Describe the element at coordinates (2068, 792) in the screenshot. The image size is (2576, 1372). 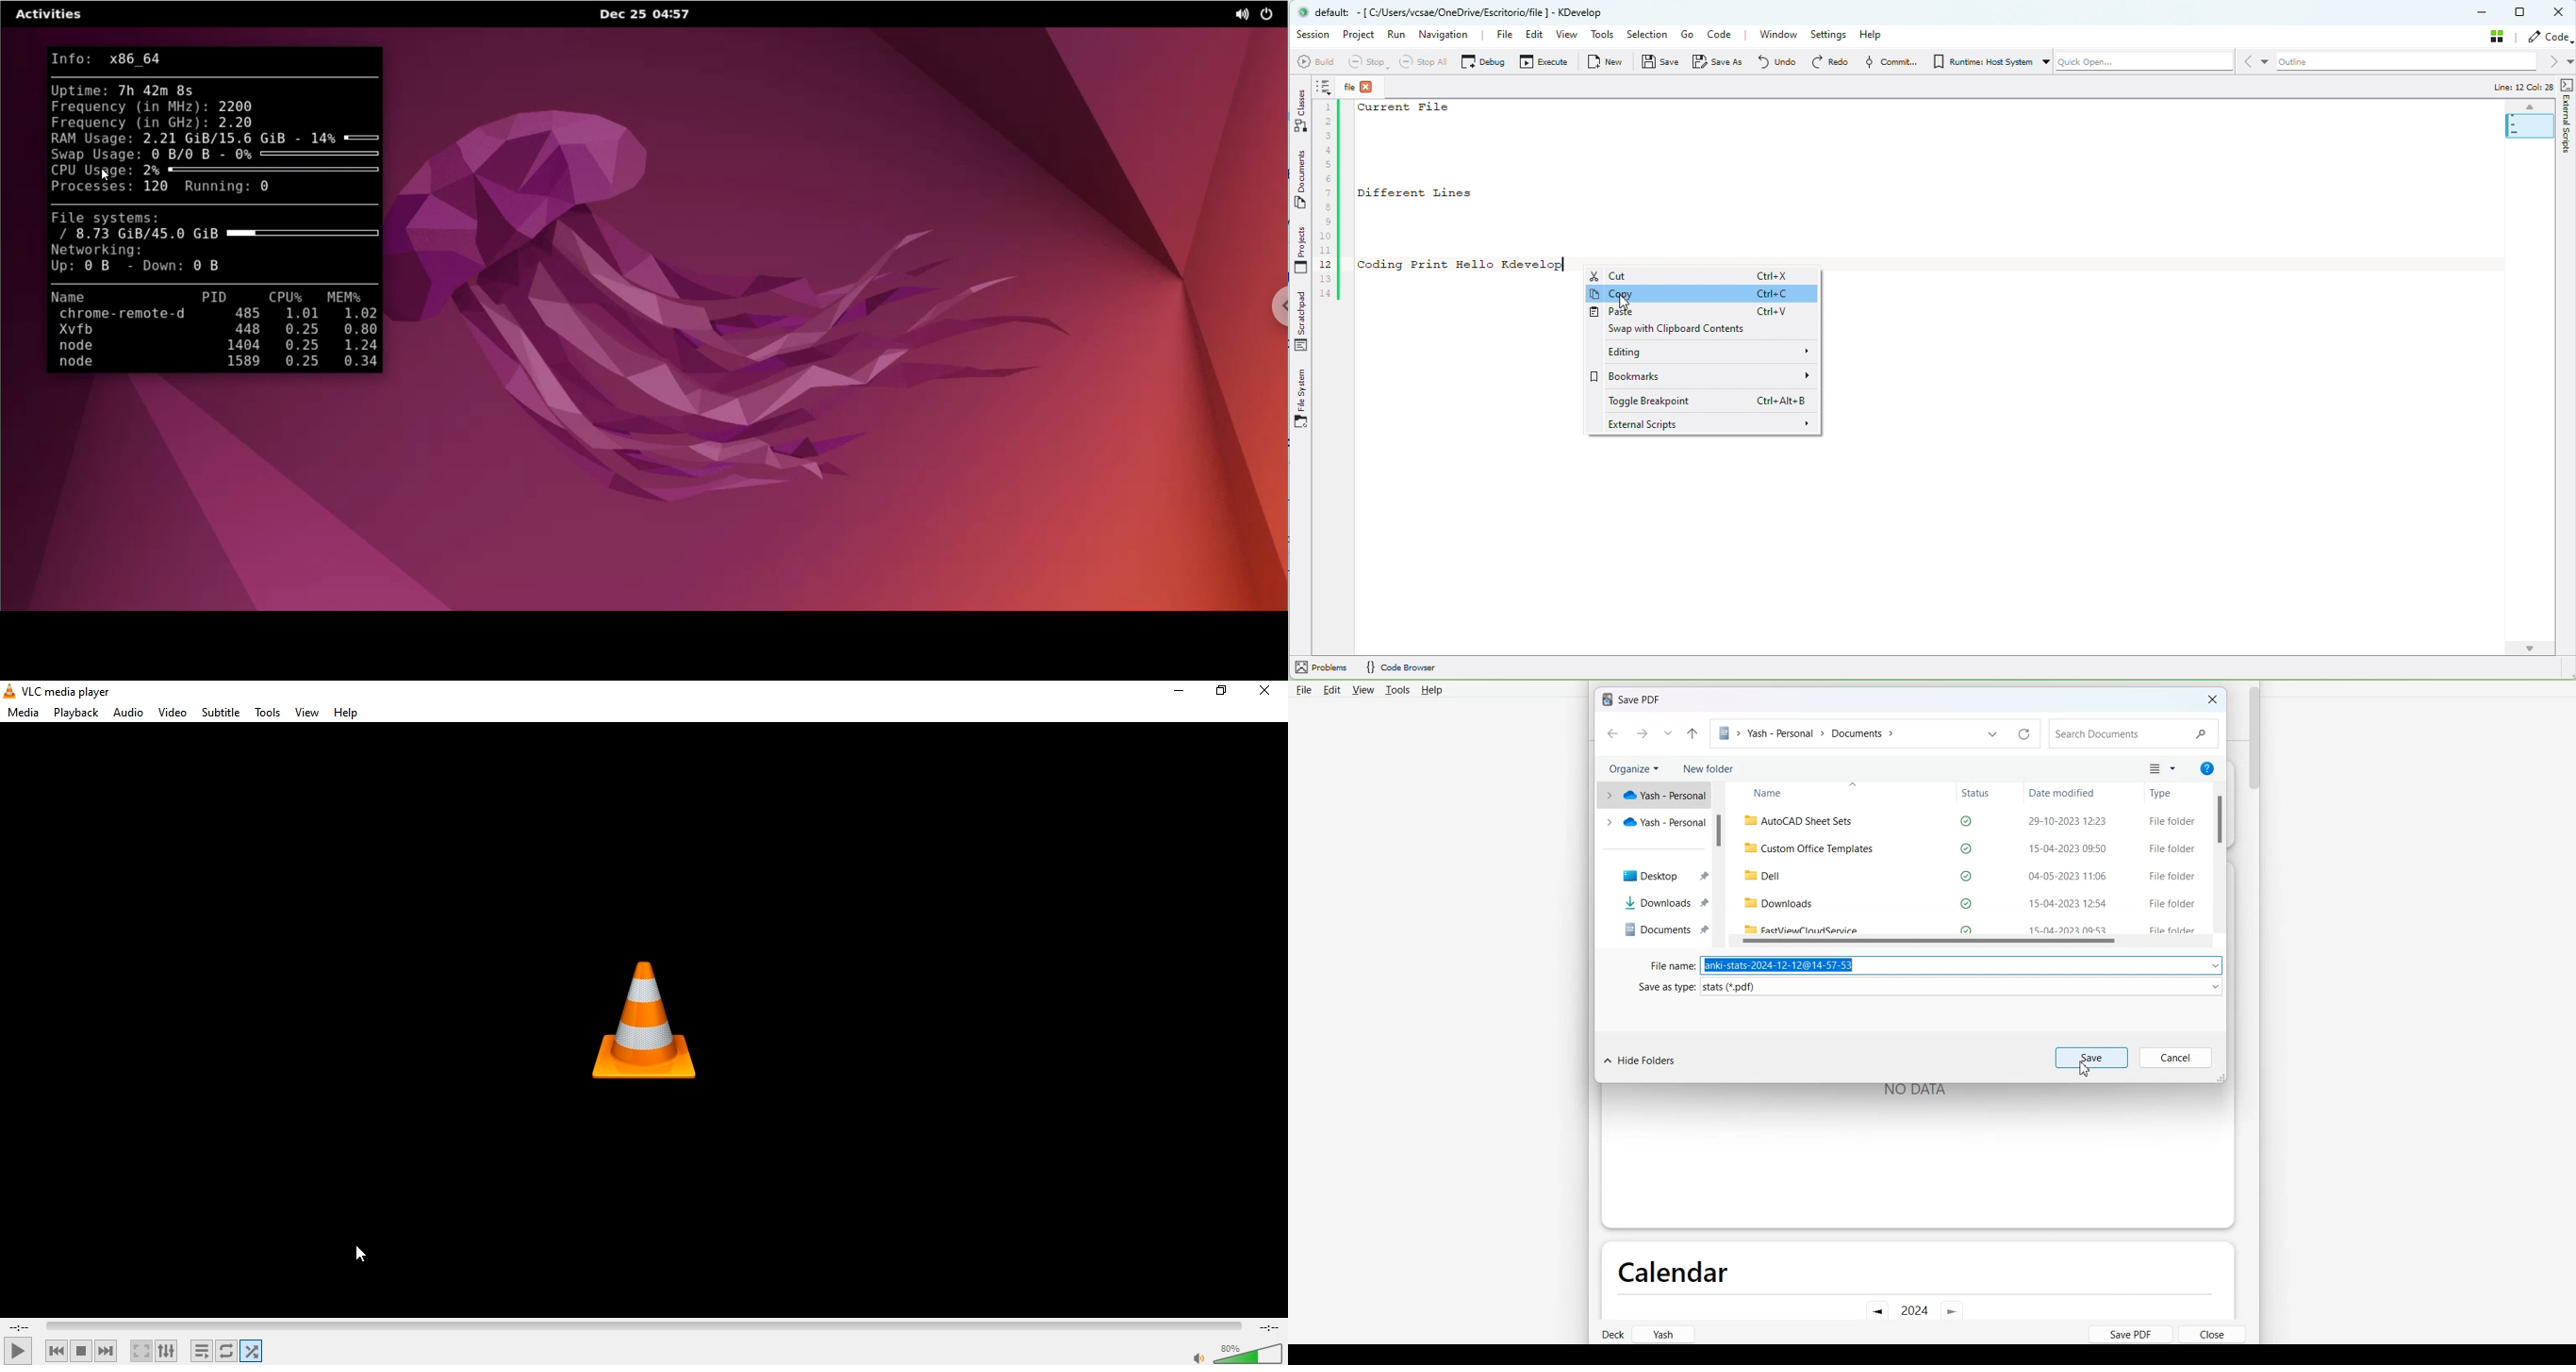
I see `Date modified` at that location.